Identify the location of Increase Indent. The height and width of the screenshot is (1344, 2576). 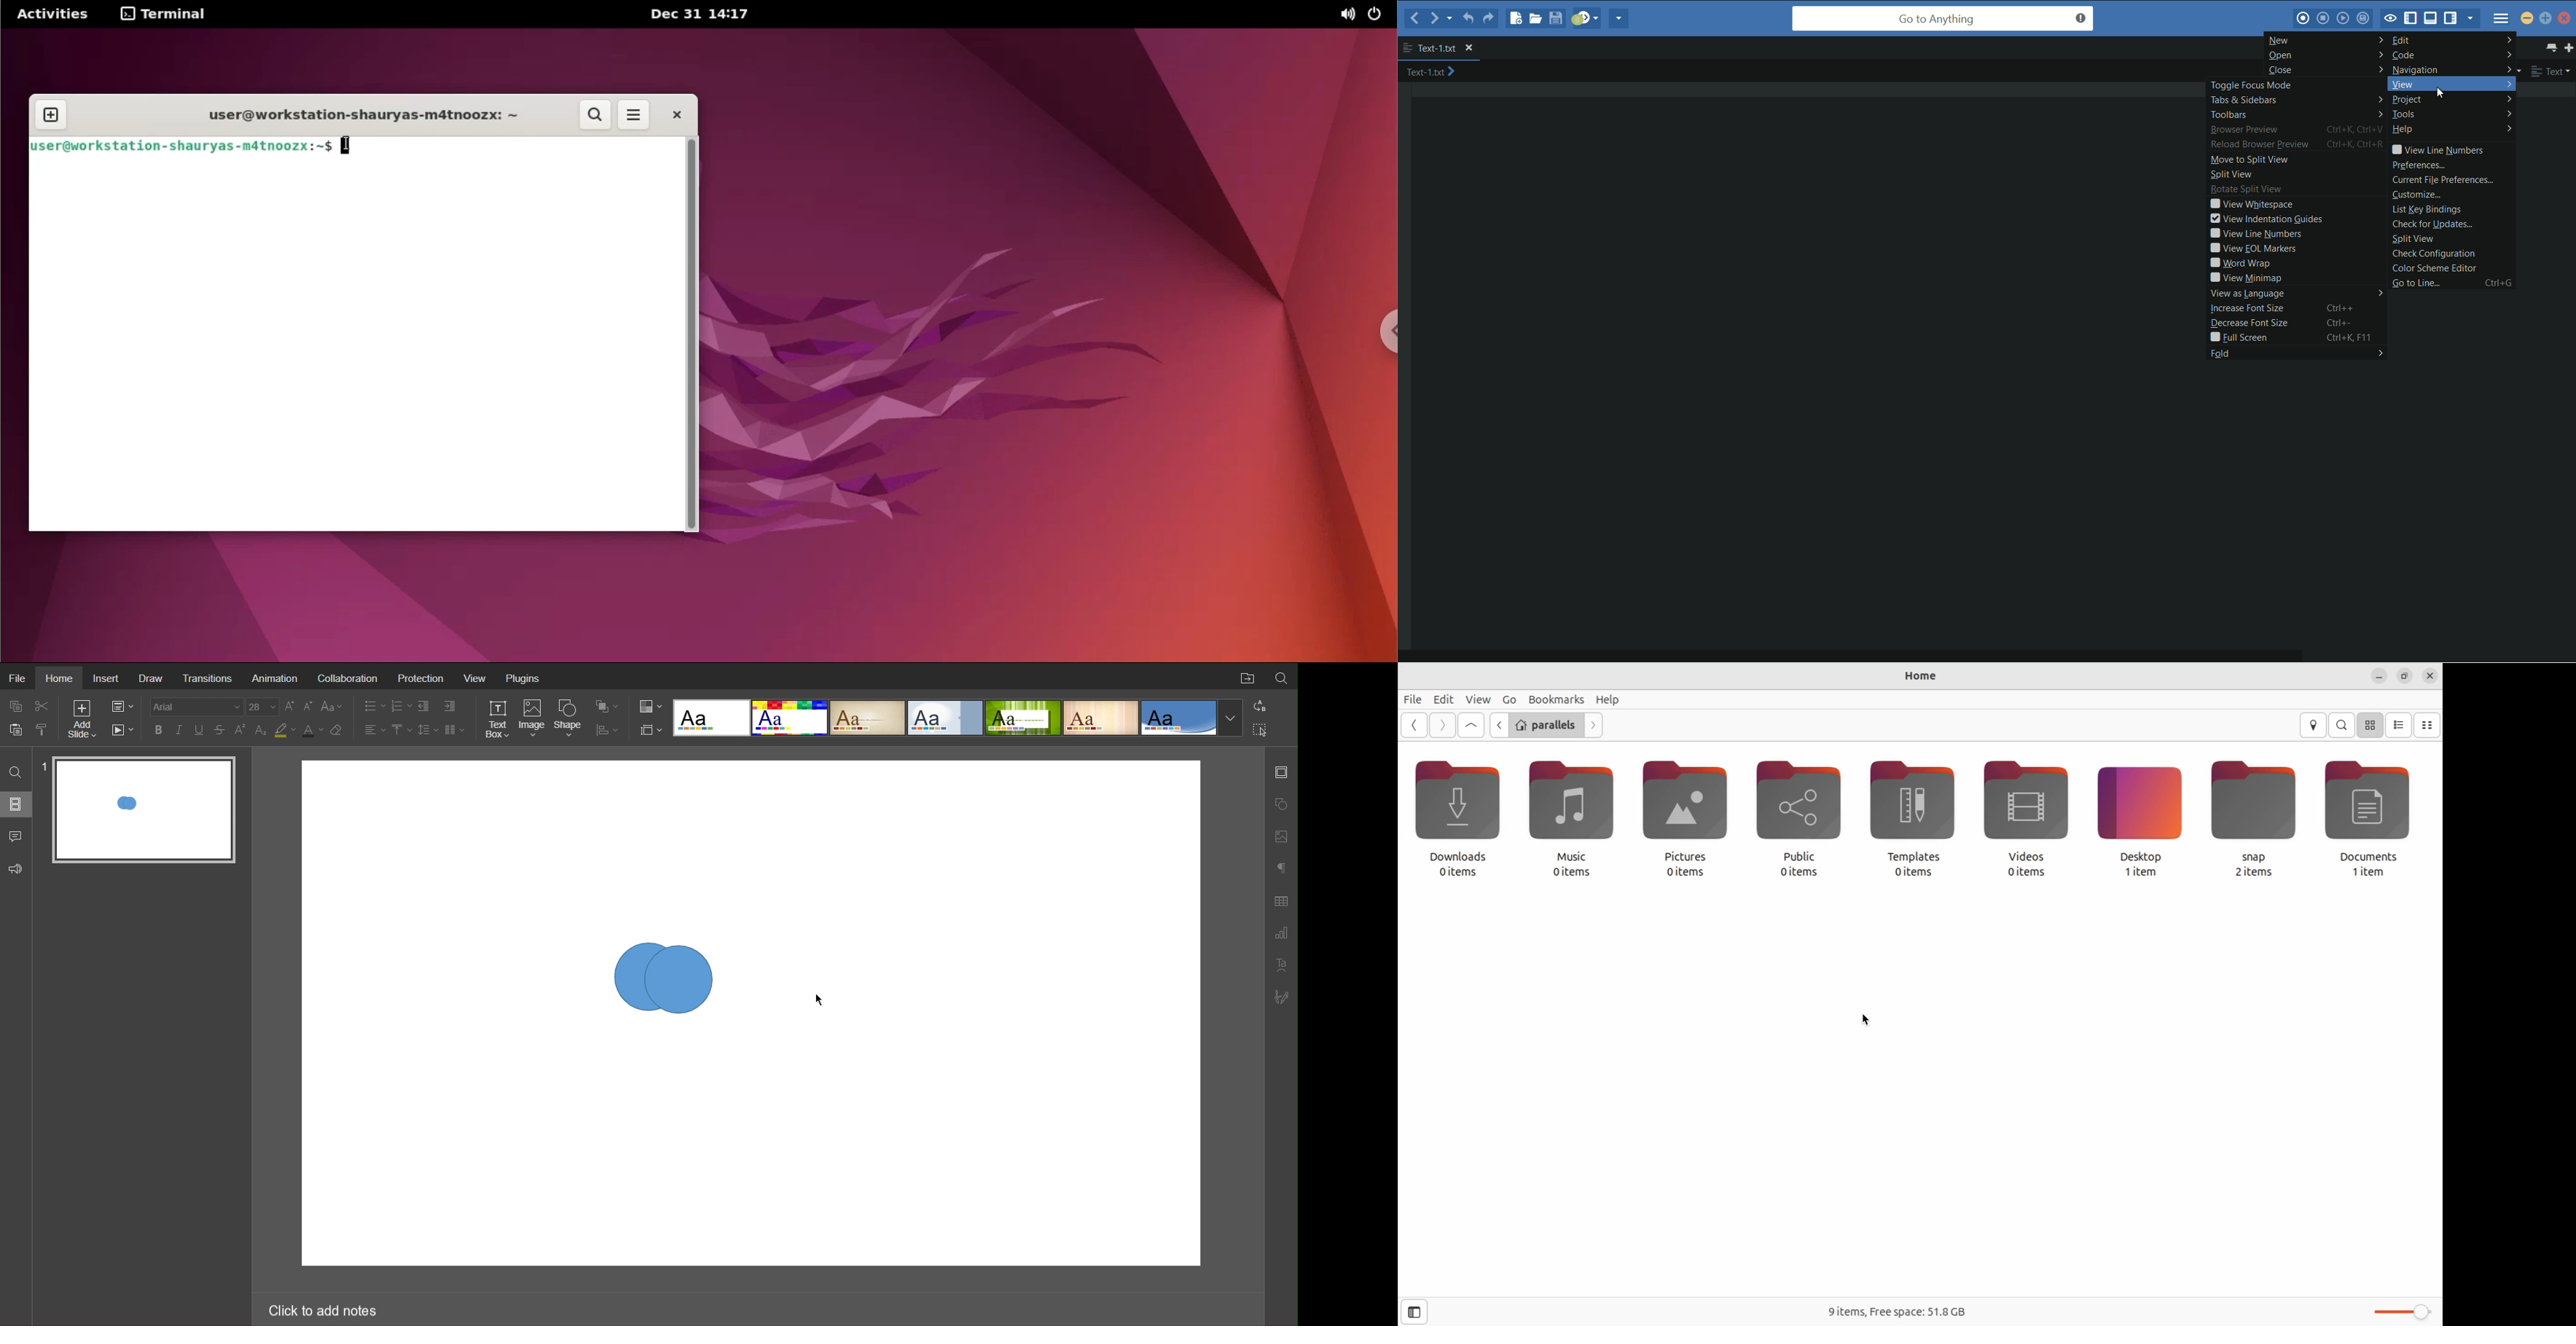
(449, 707).